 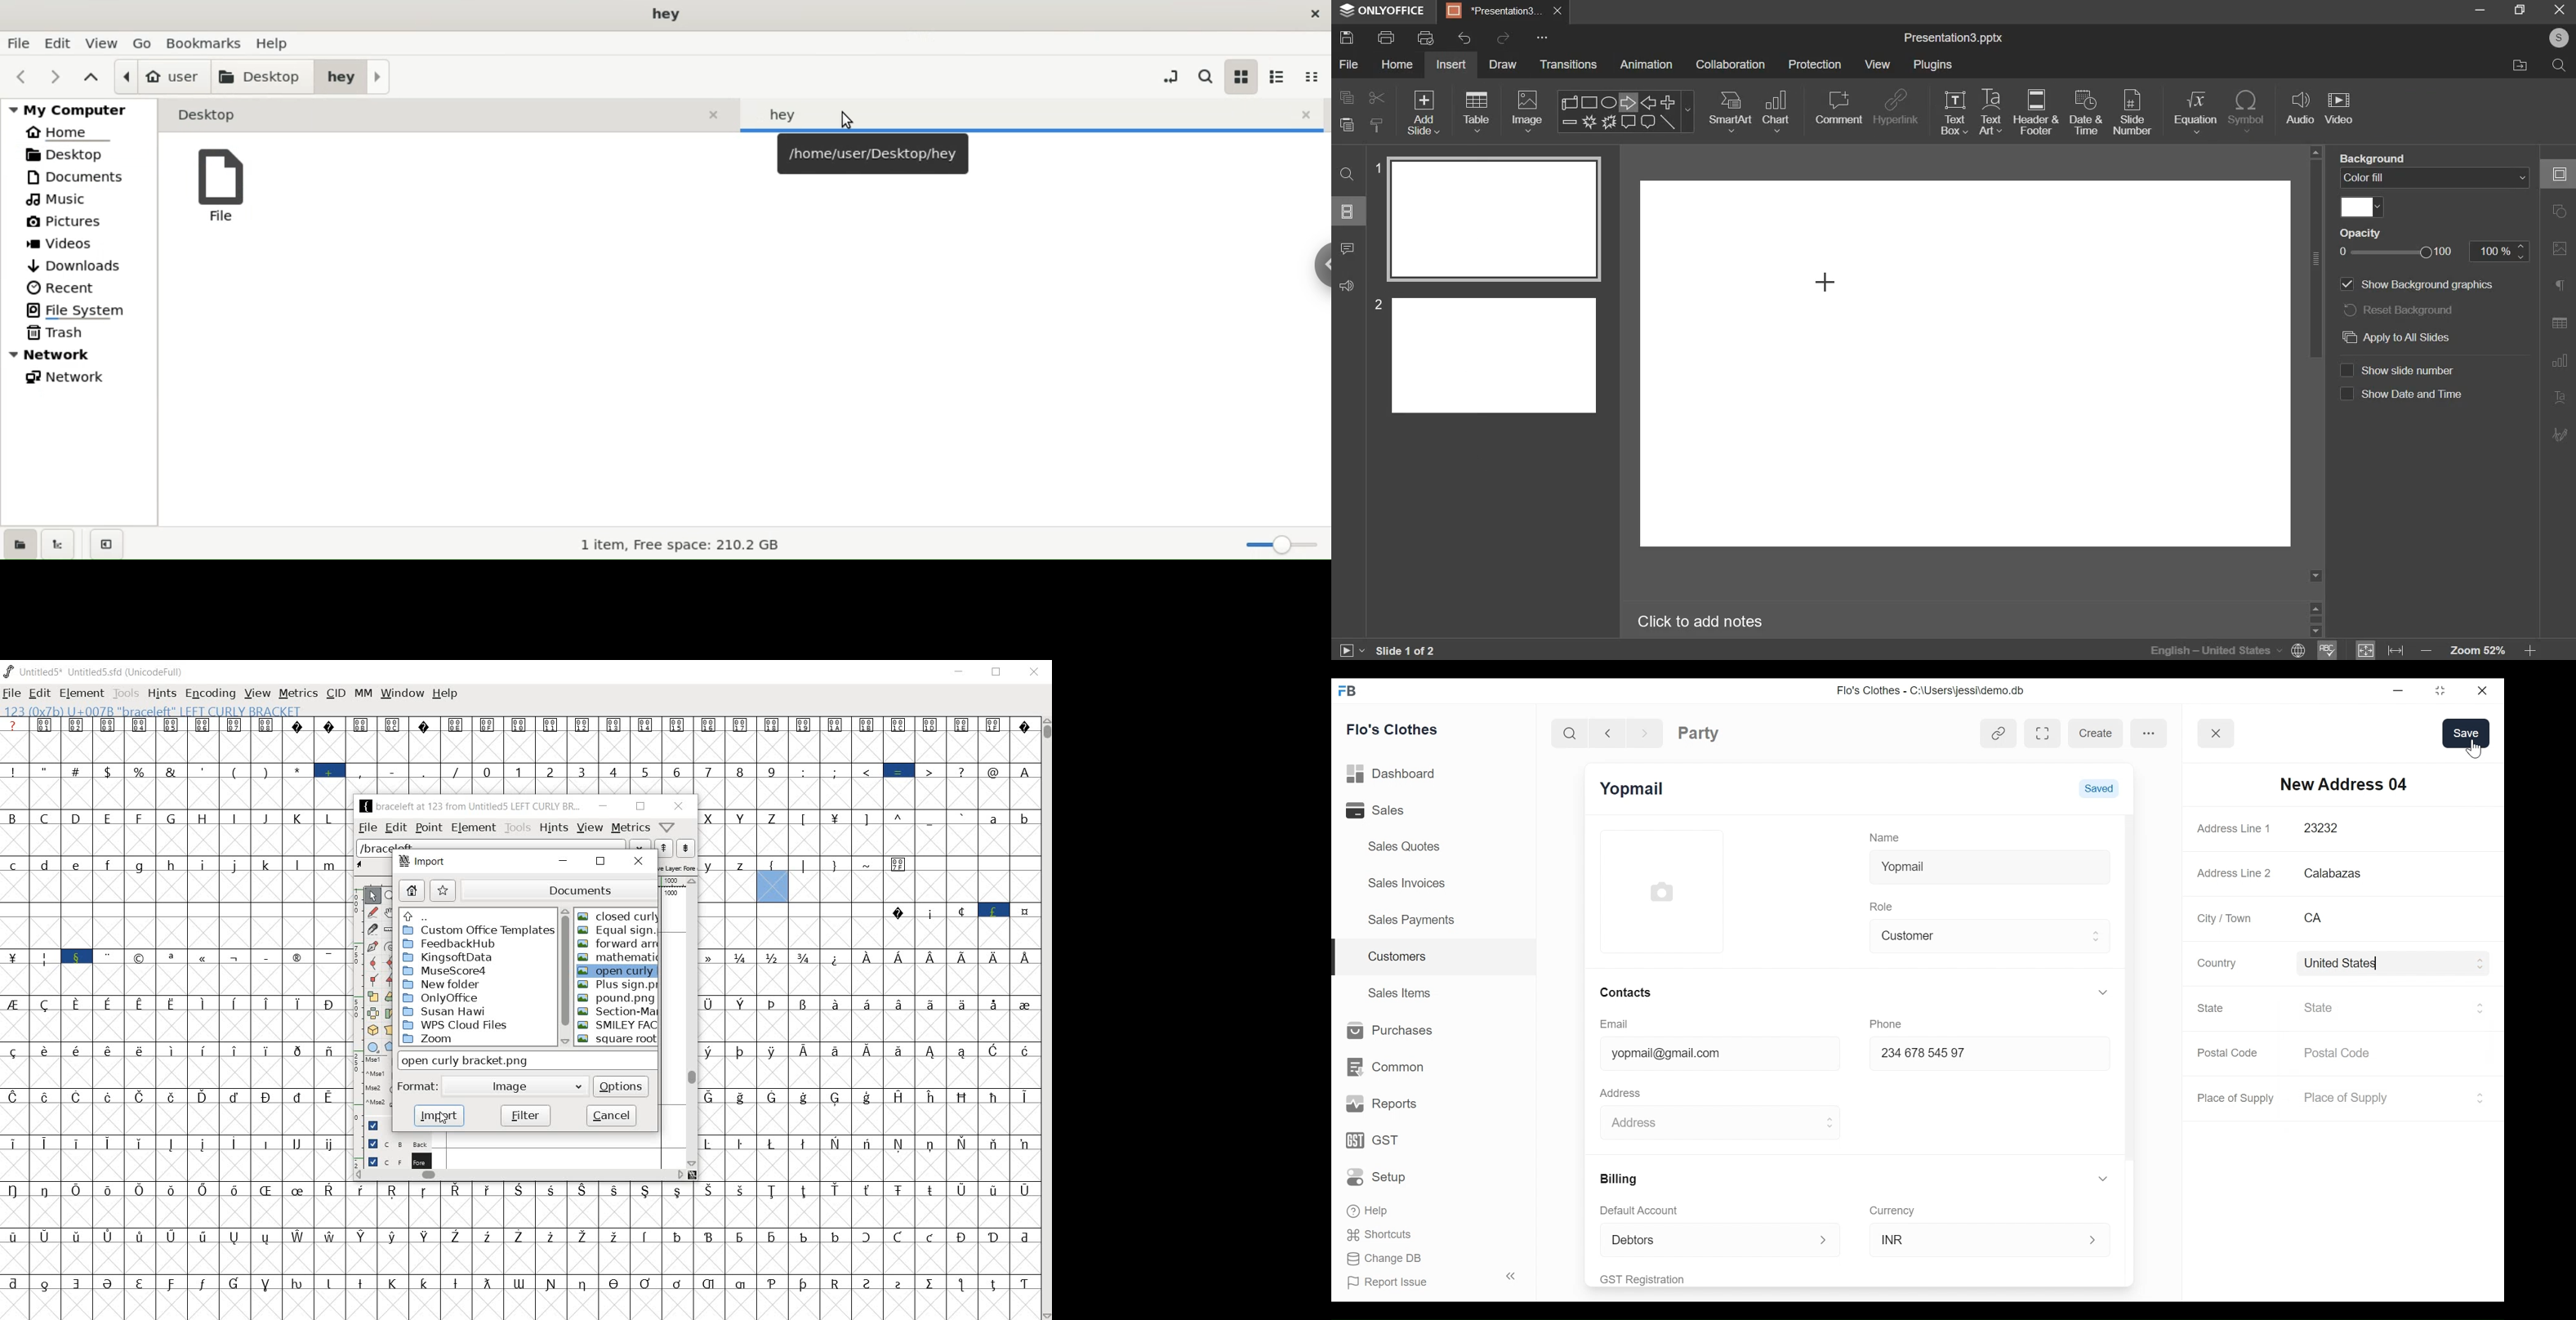 I want to click on Asterisk , so click(x=2481, y=917).